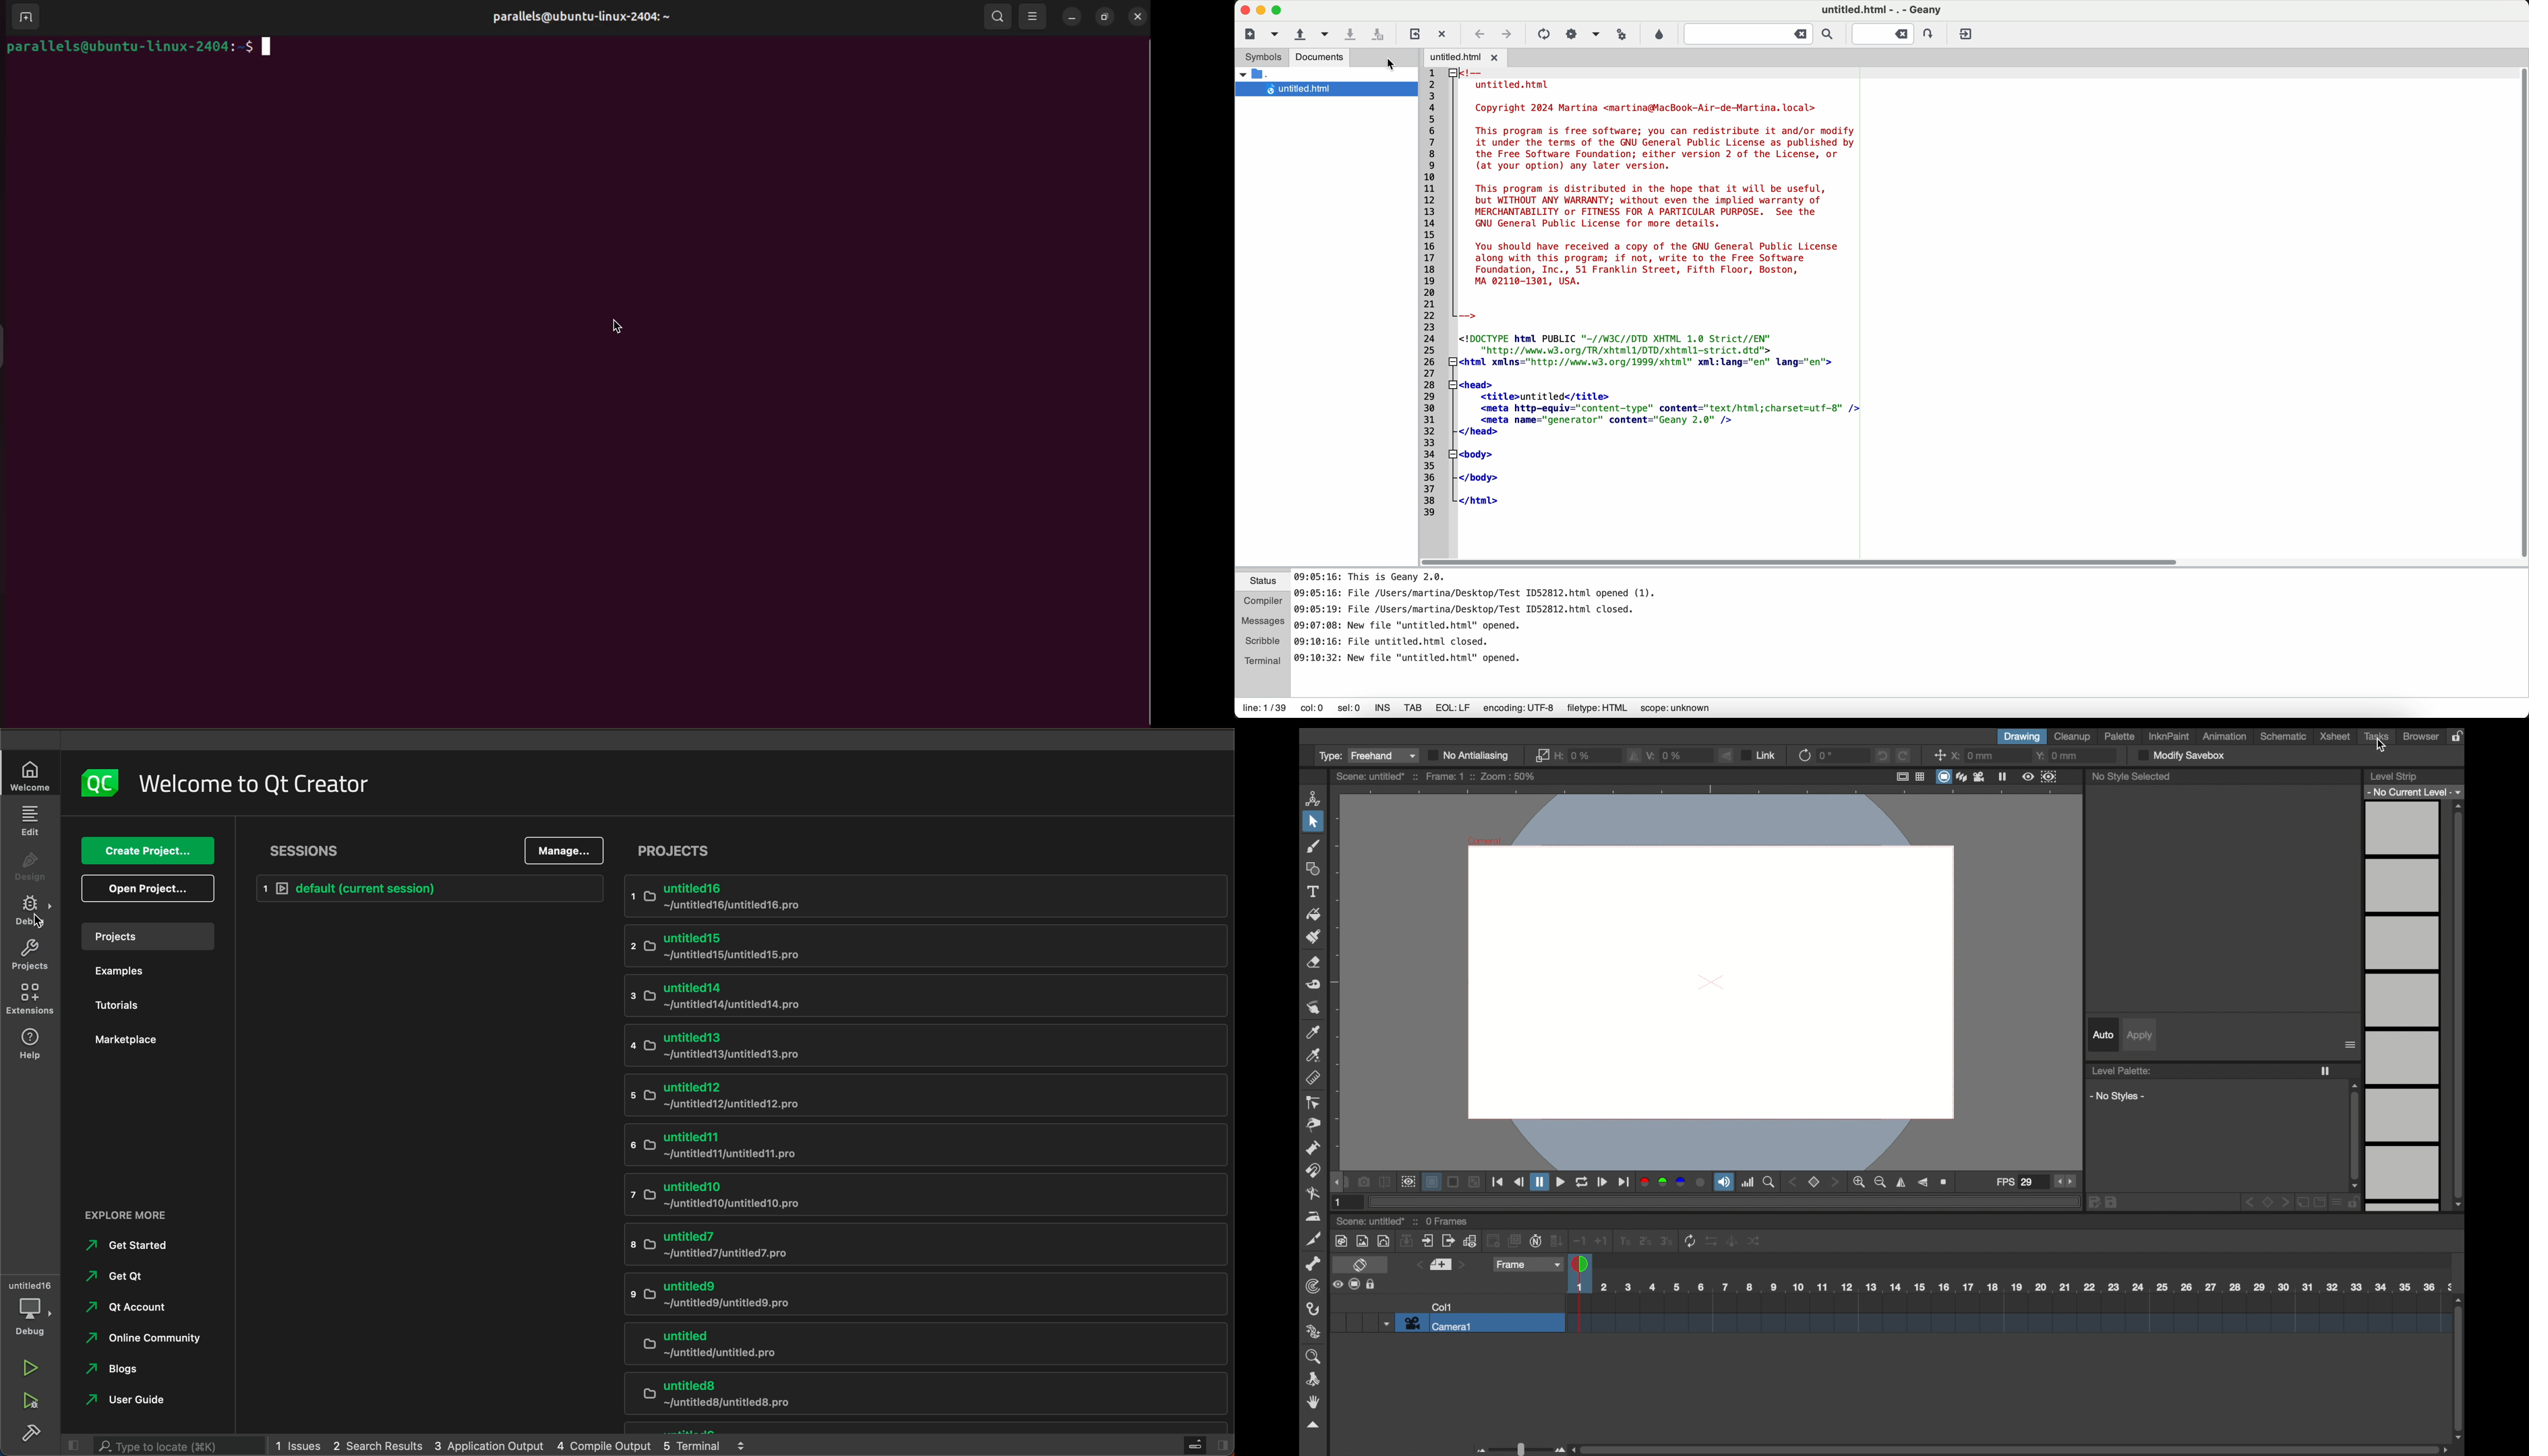 The width and height of the screenshot is (2548, 1456). I want to click on Field guide, so click(1920, 777).